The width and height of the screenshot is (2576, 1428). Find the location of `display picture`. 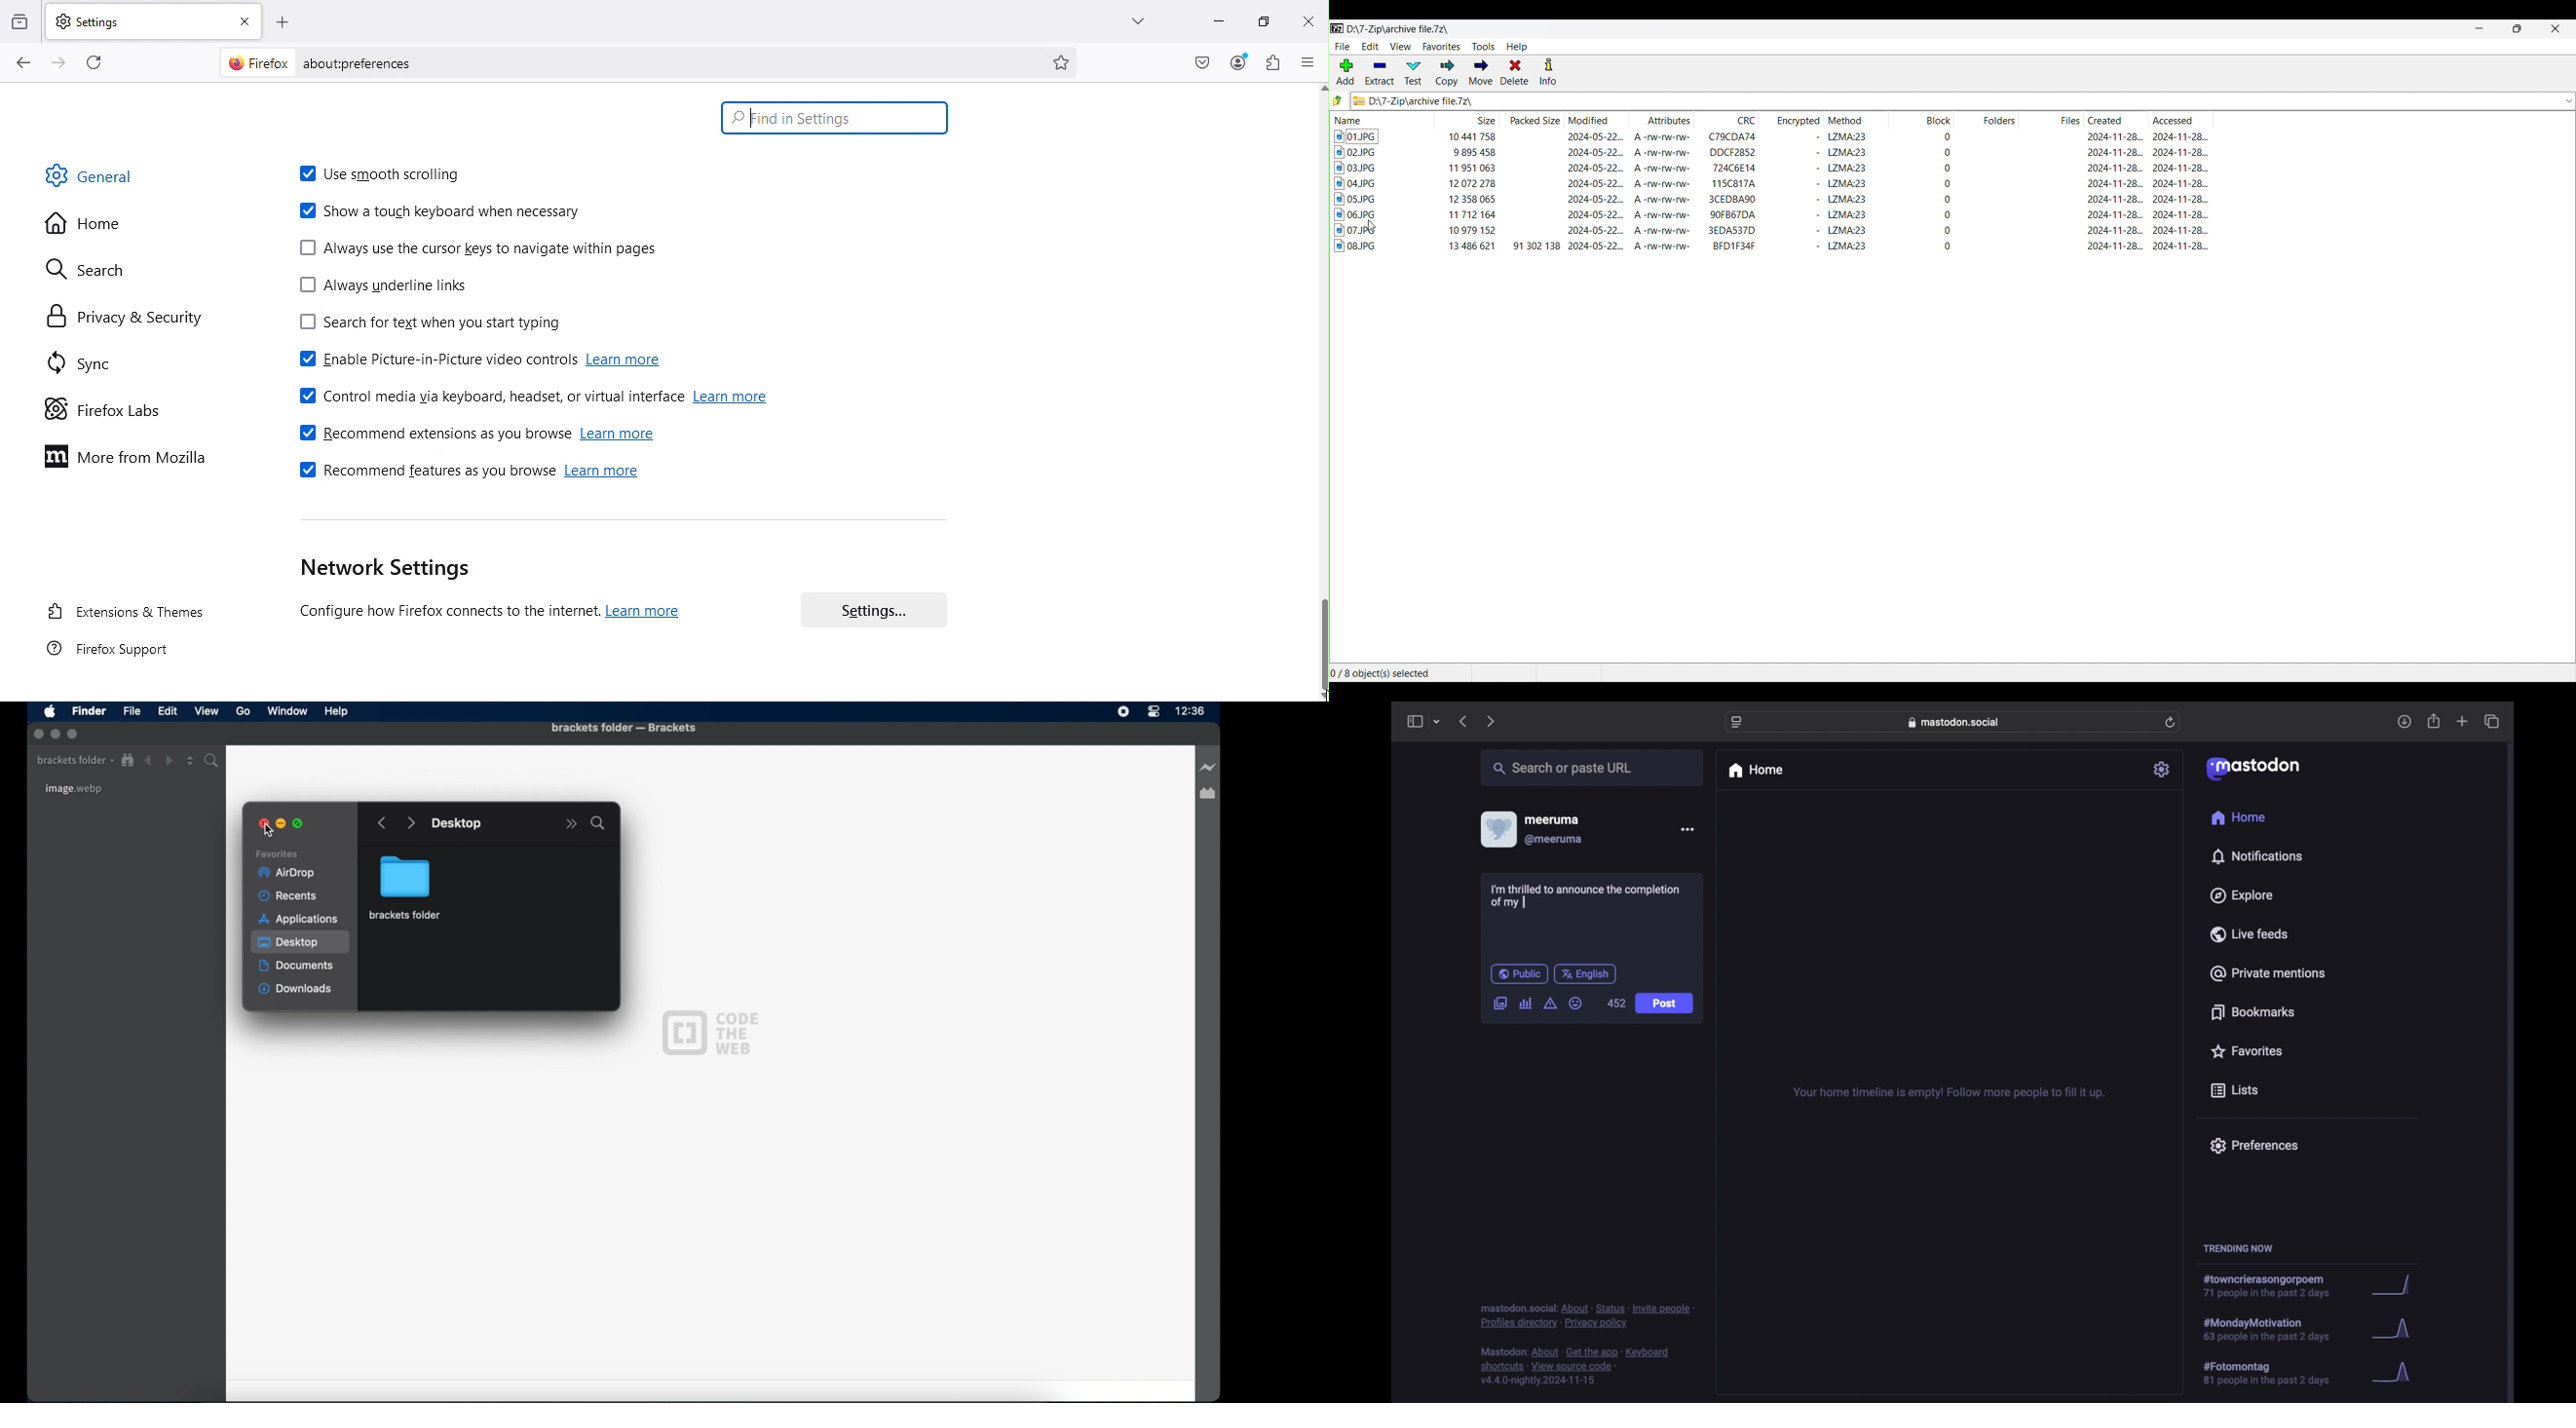

display picture is located at coordinates (1497, 829).